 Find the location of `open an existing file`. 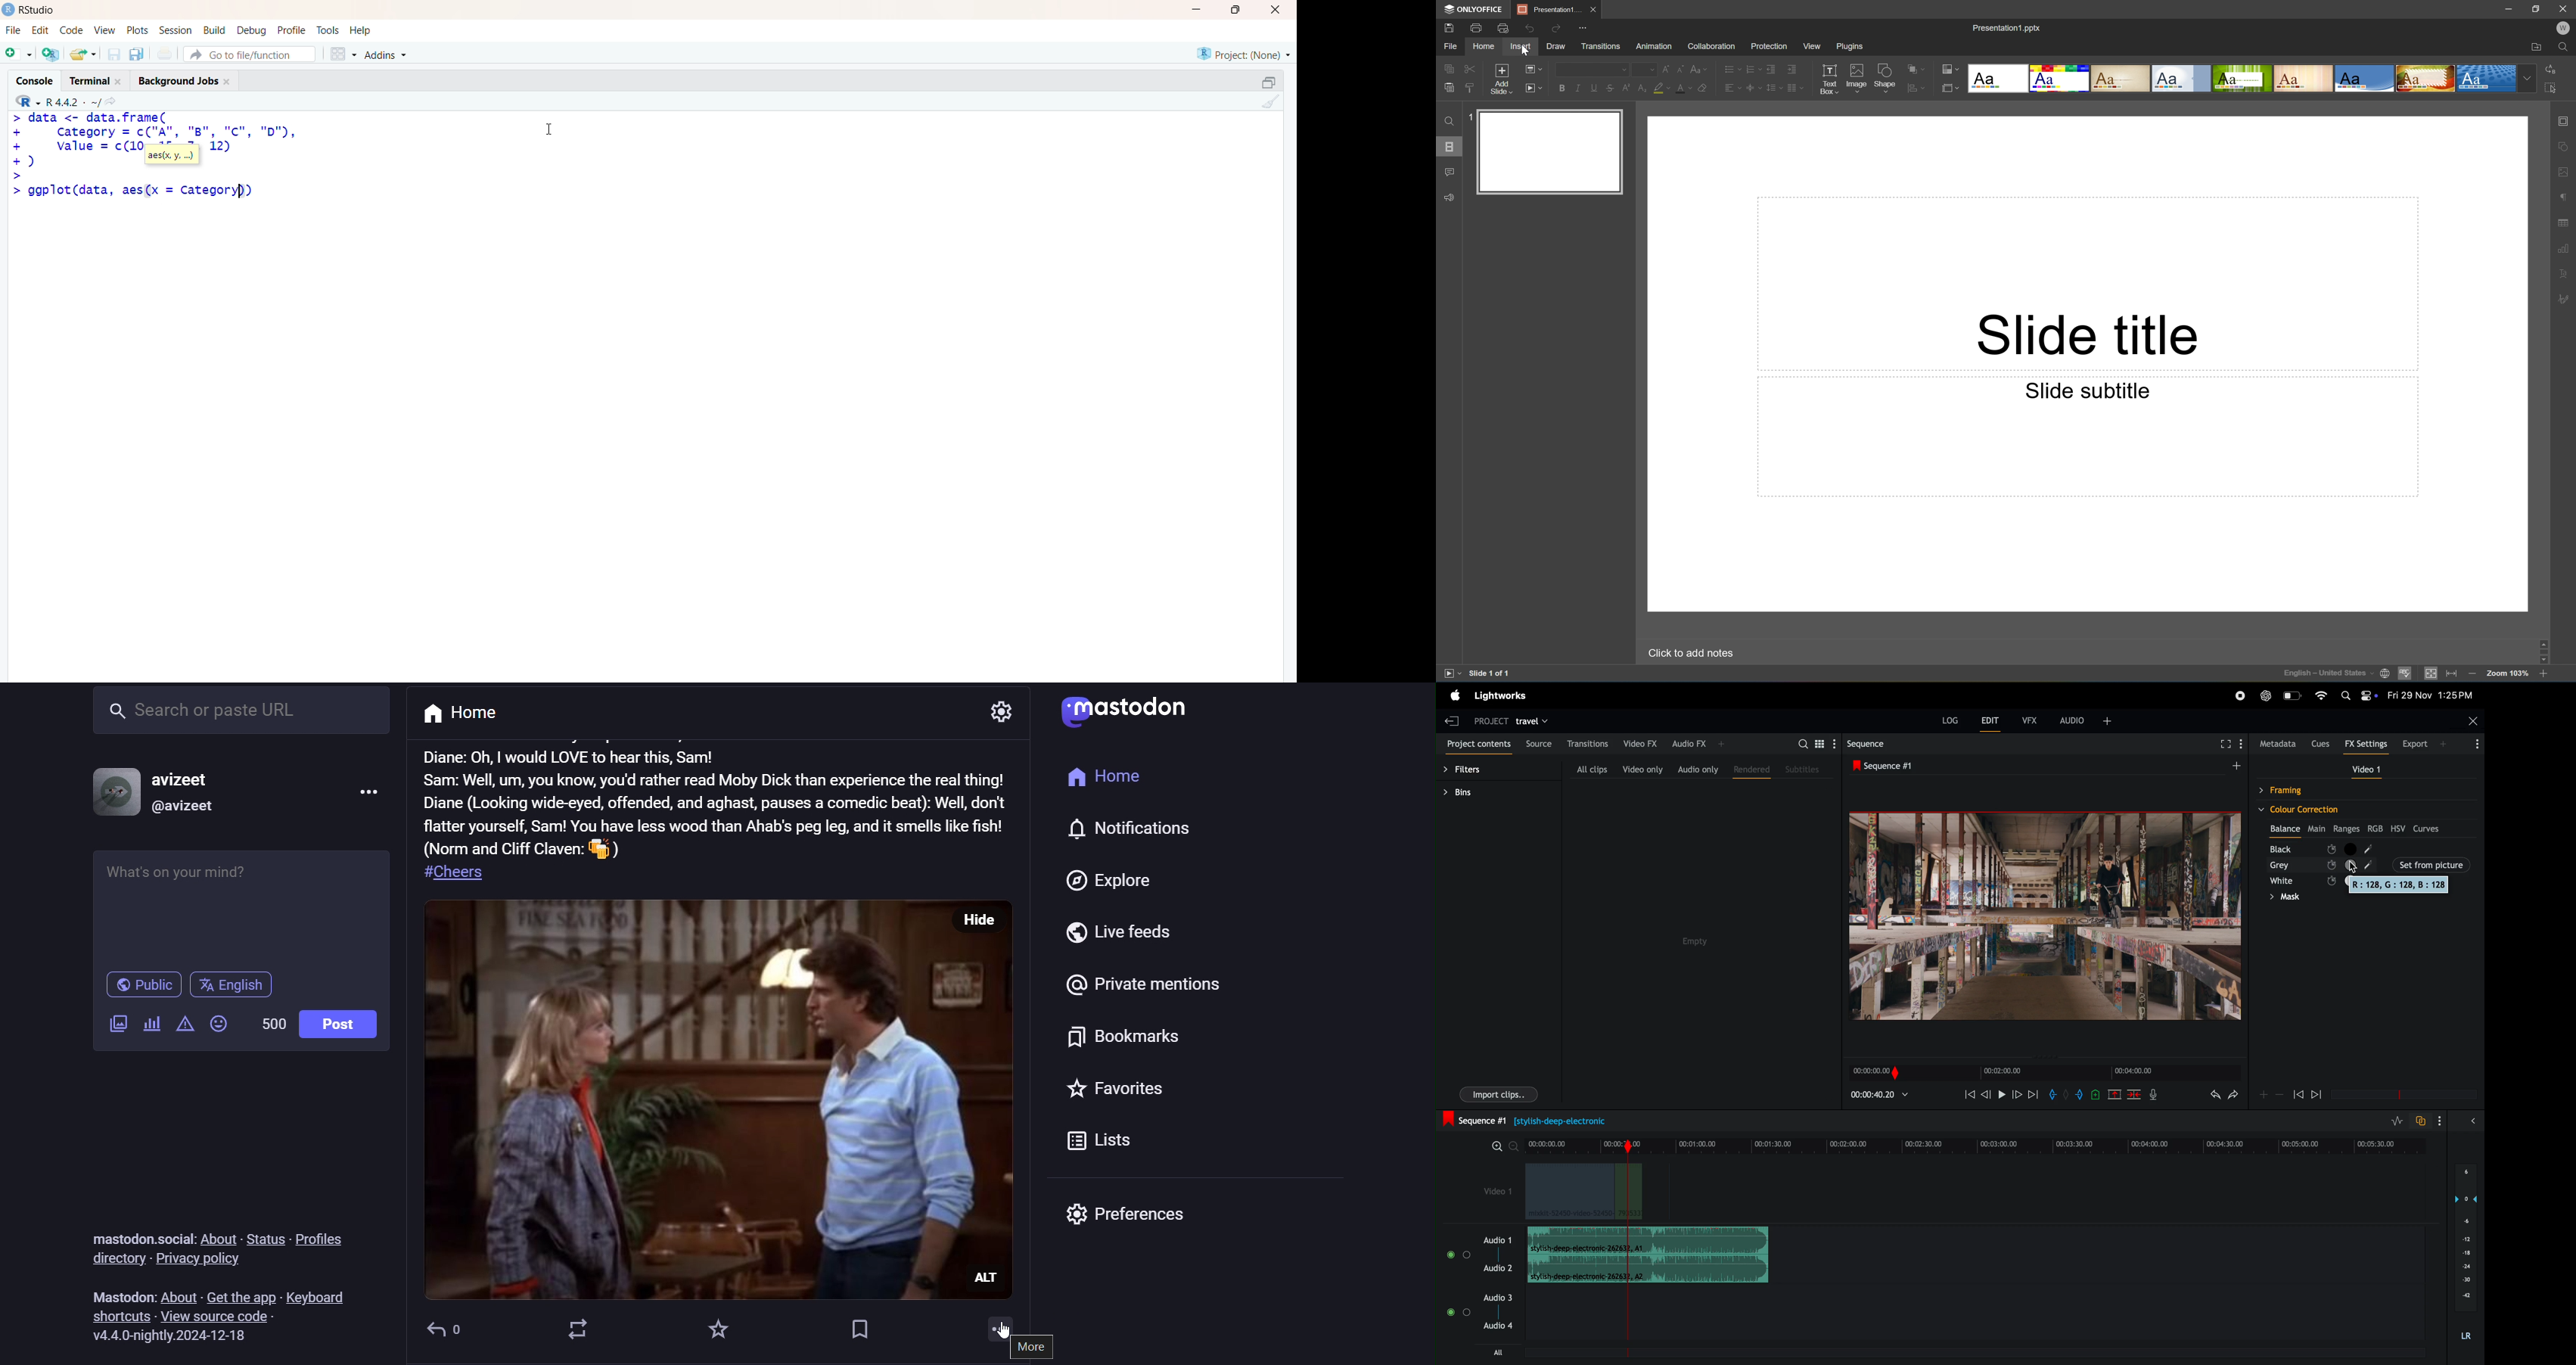

open an existing file is located at coordinates (82, 53).